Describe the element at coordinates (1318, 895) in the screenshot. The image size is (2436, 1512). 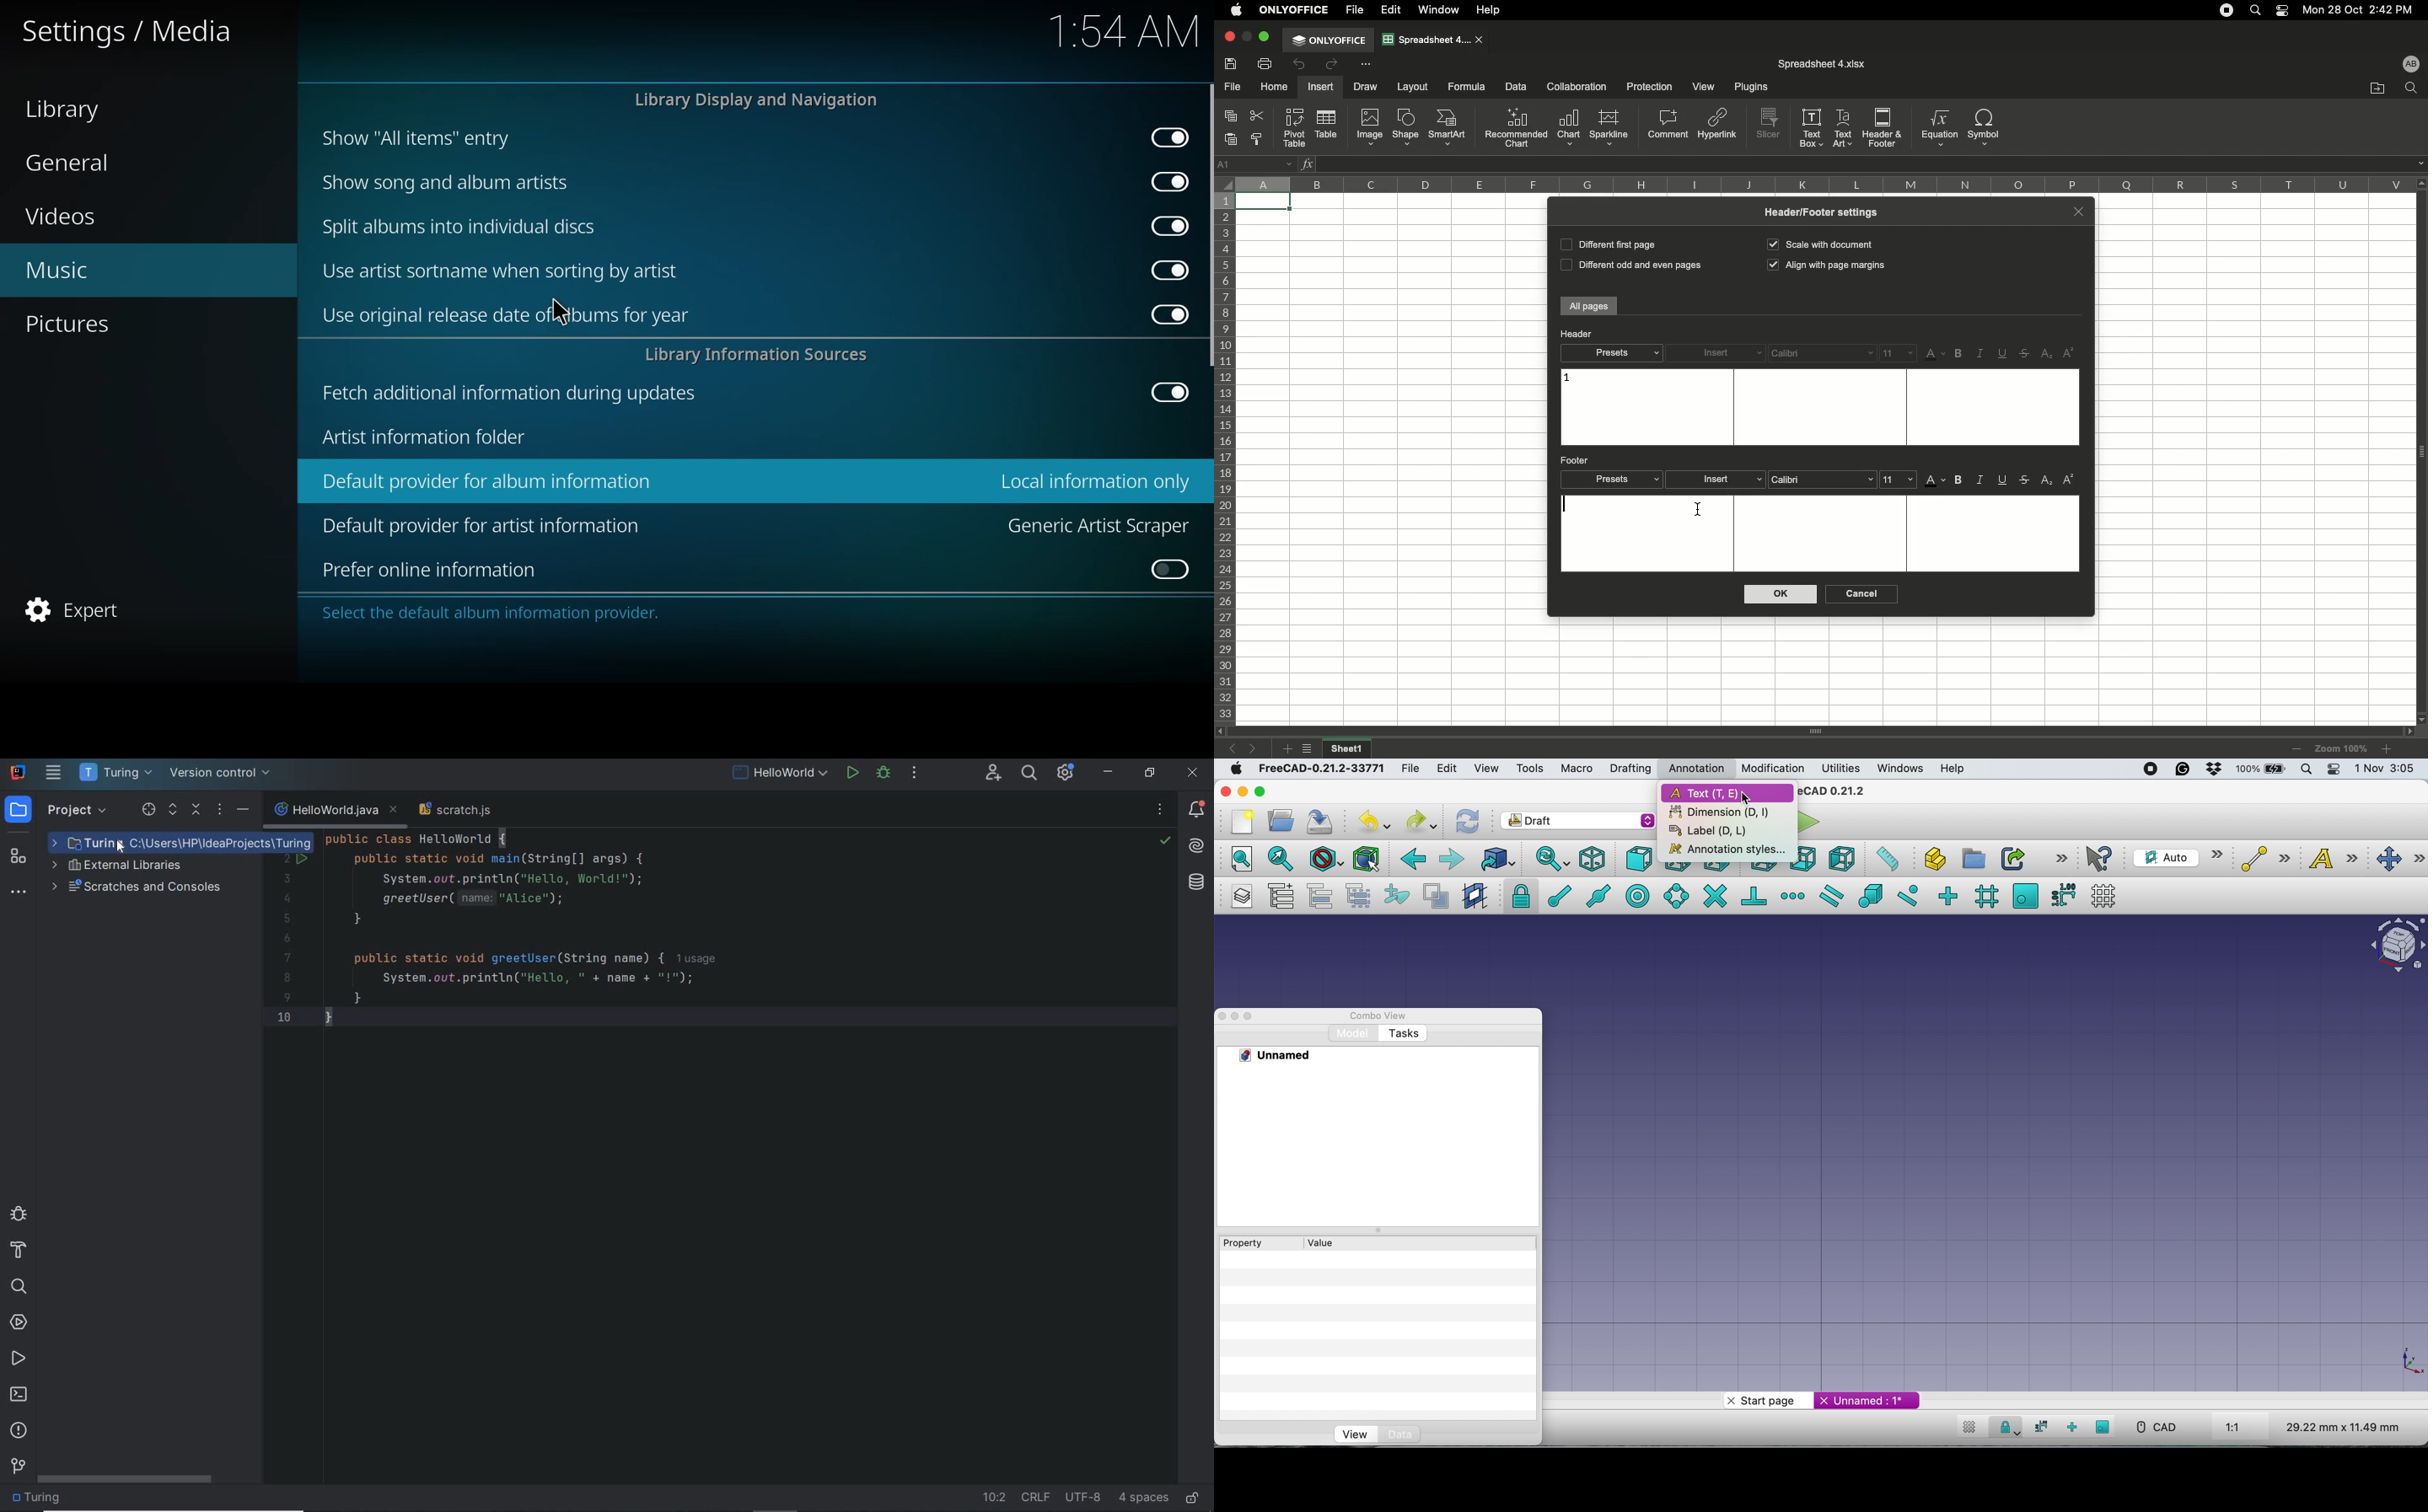
I see `move to group` at that location.